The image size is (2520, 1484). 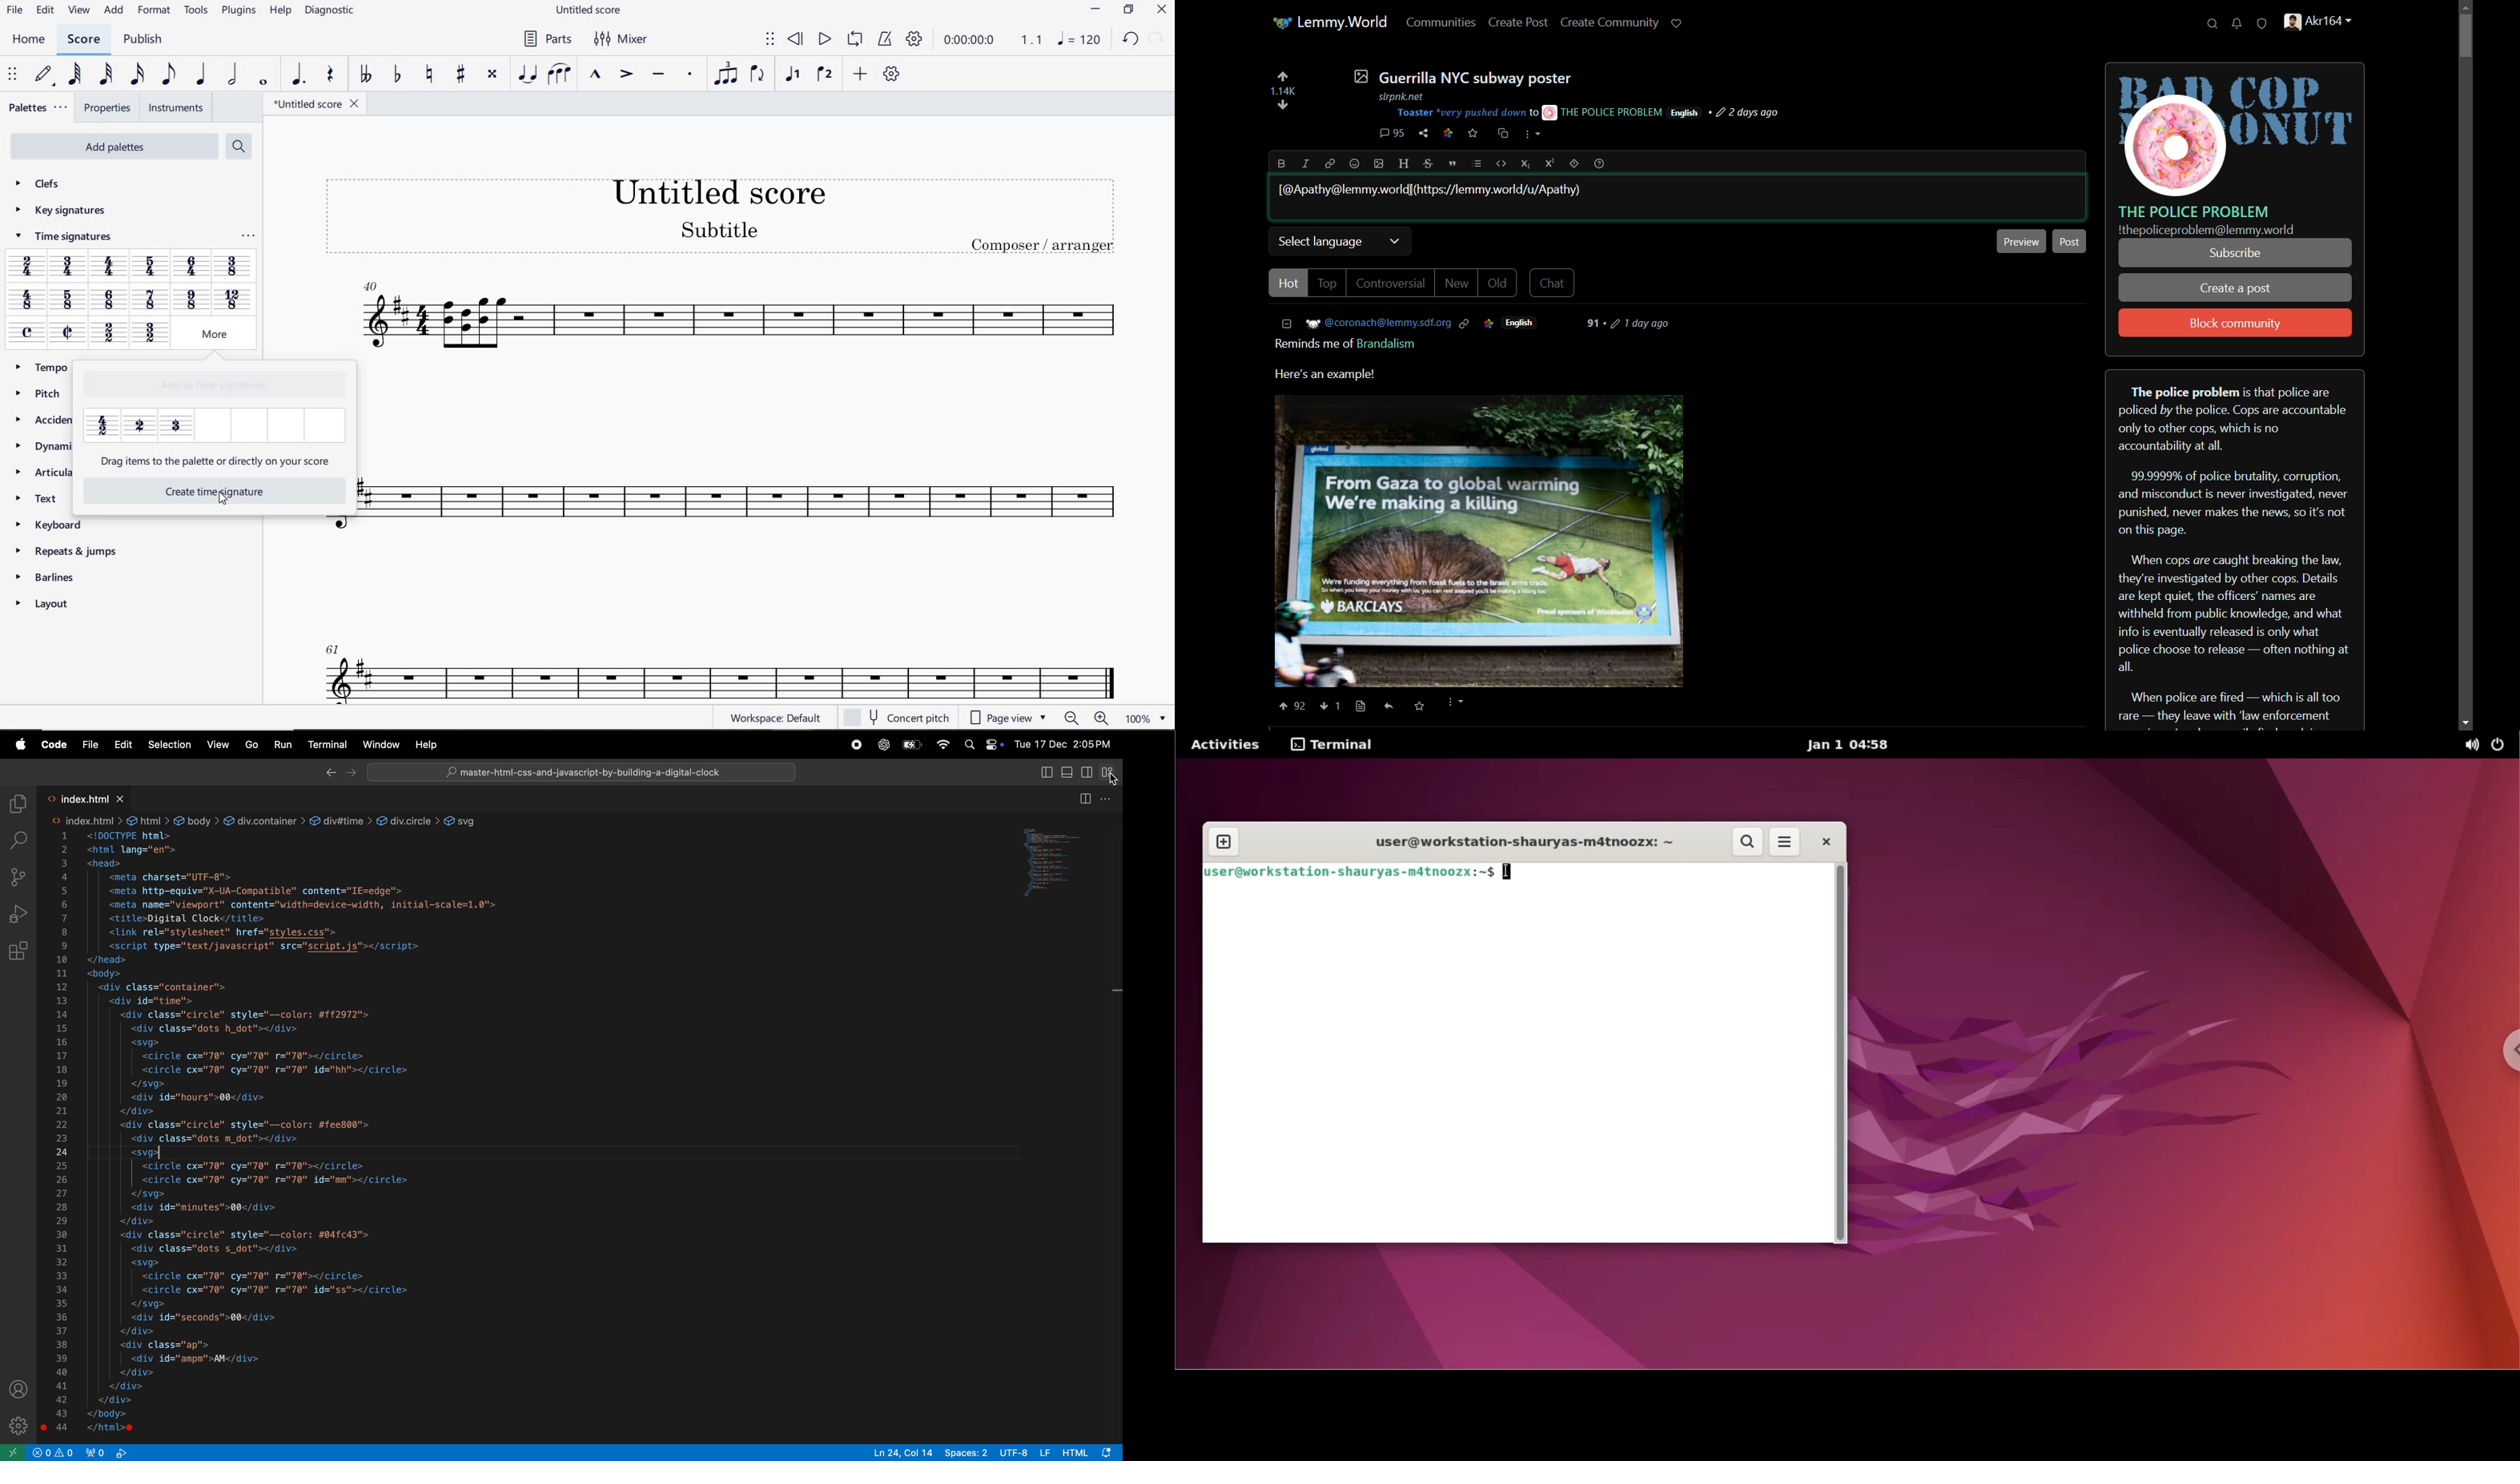 What do you see at coordinates (208, 334) in the screenshot?
I see `more` at bounding box center [208, 334].